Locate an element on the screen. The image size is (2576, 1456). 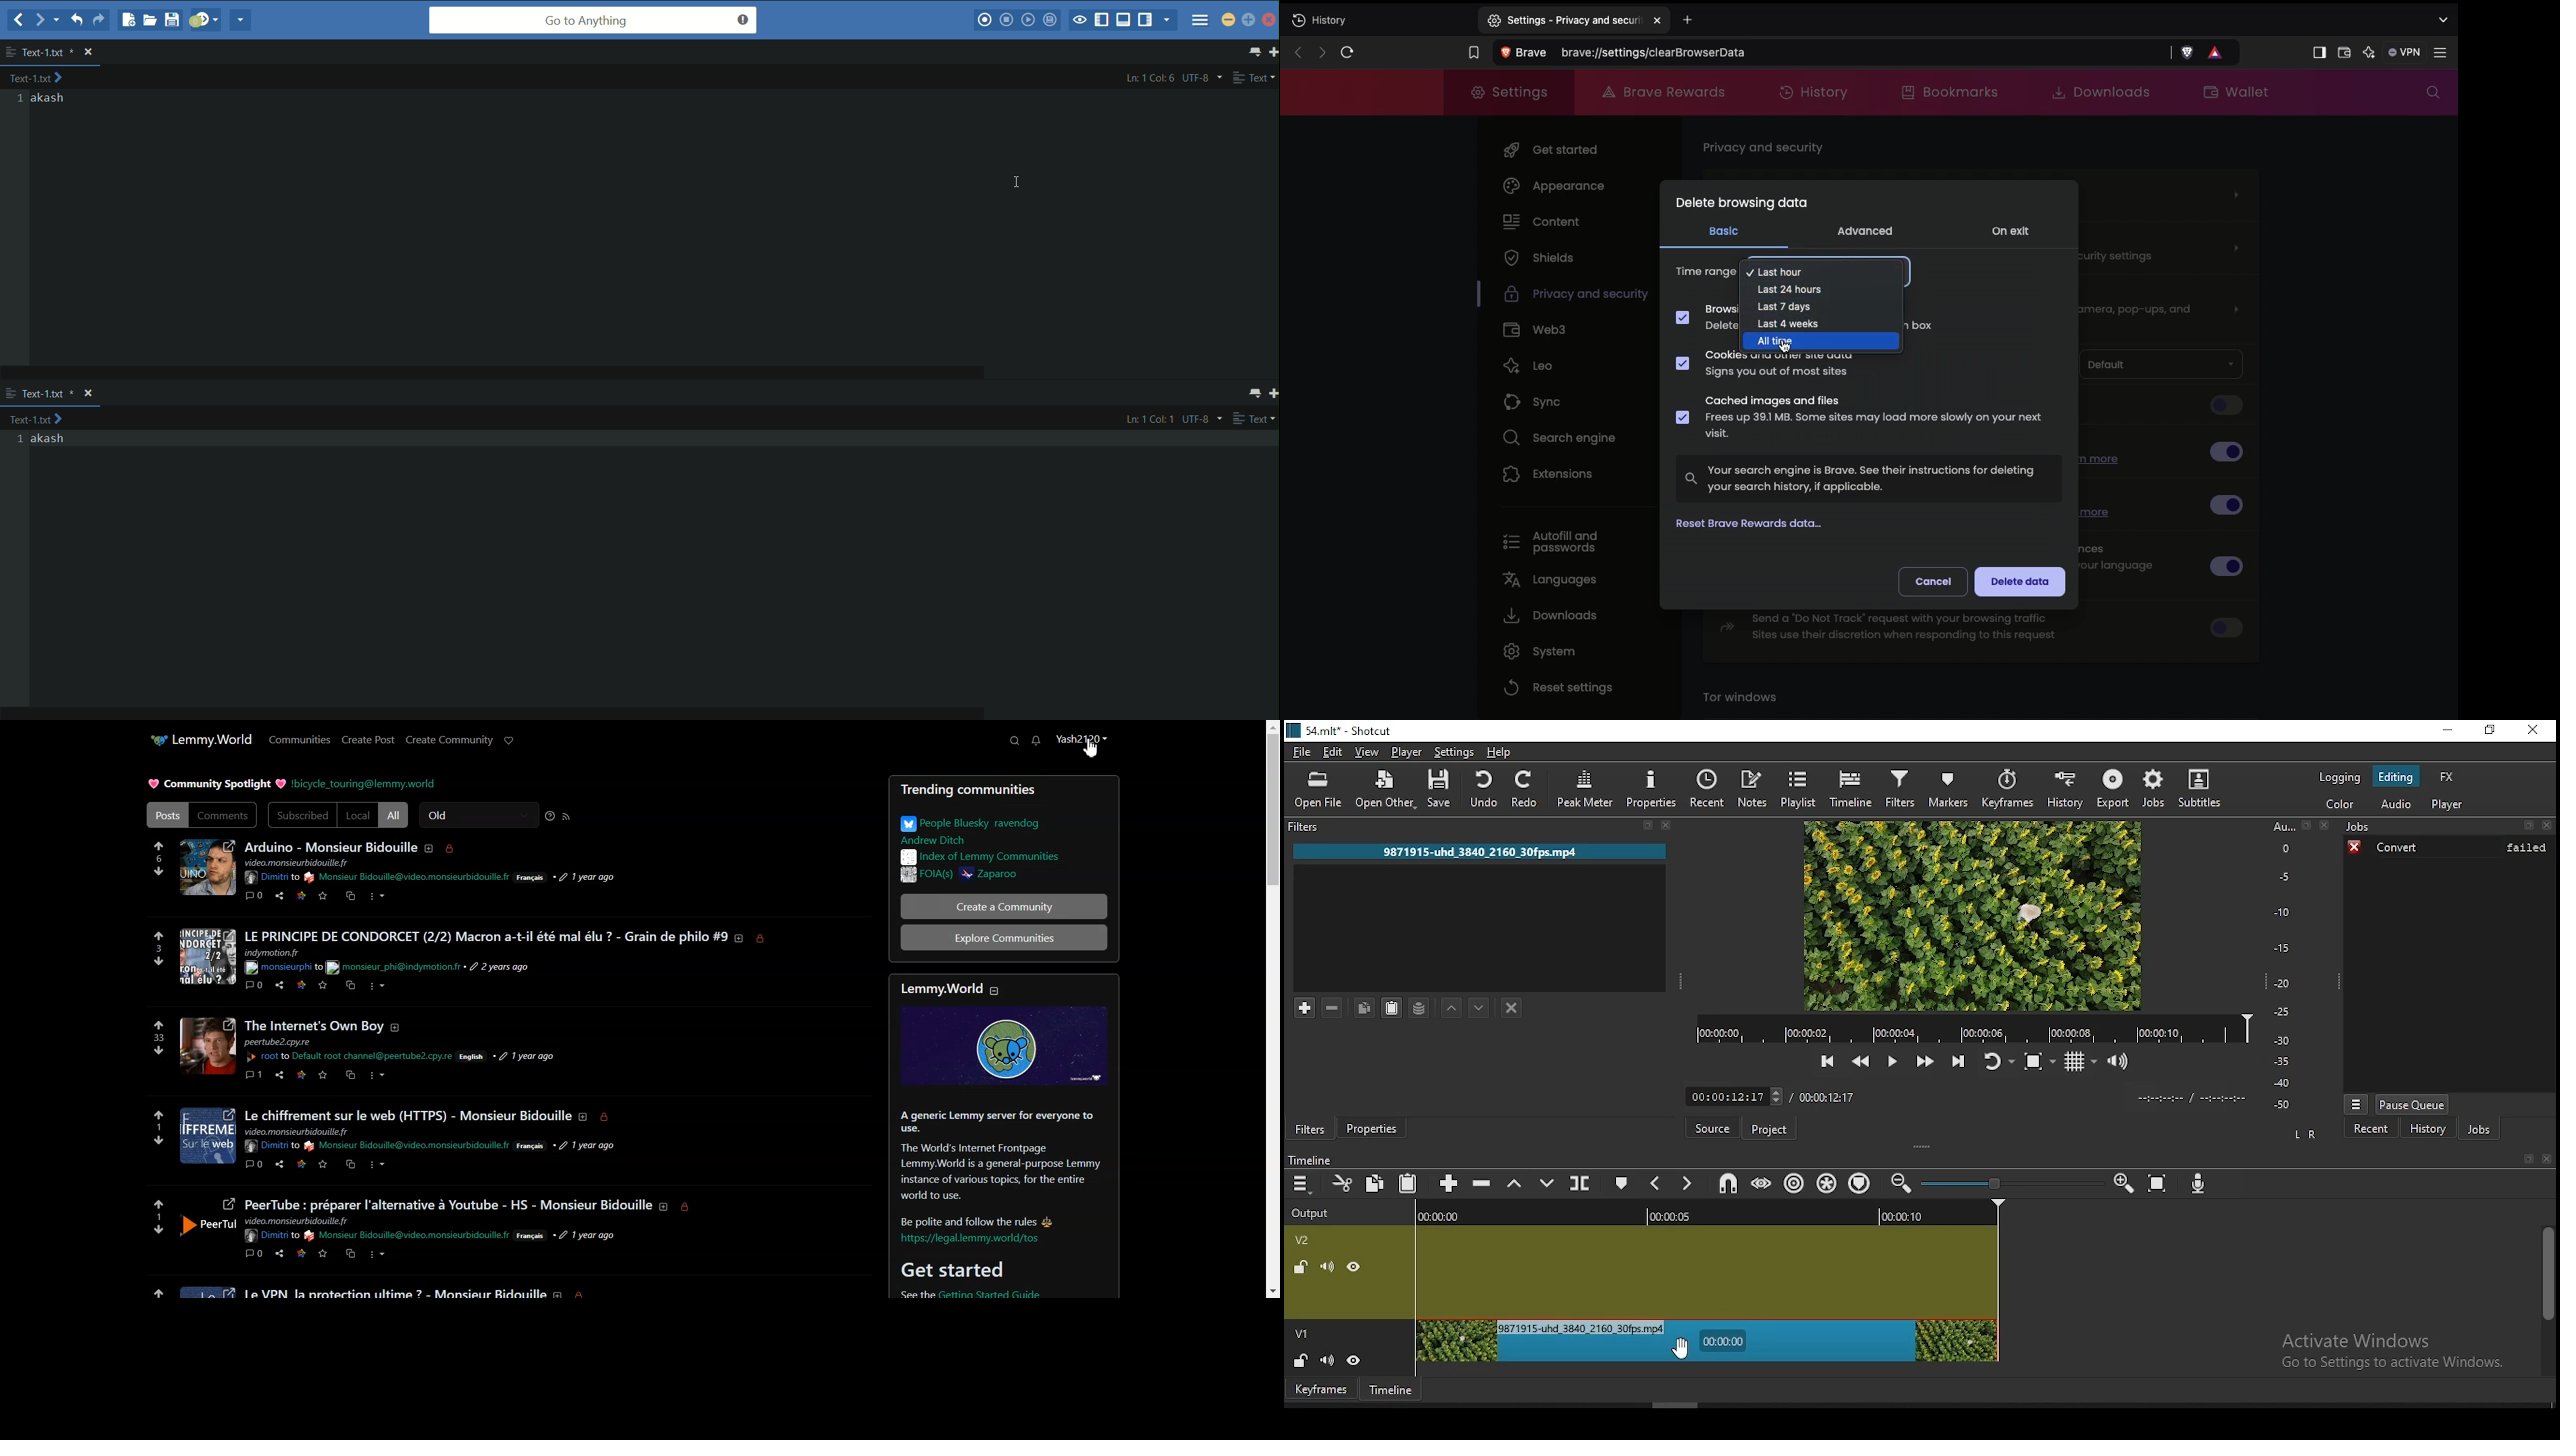
paste is located at coordinates (1388, 1009).